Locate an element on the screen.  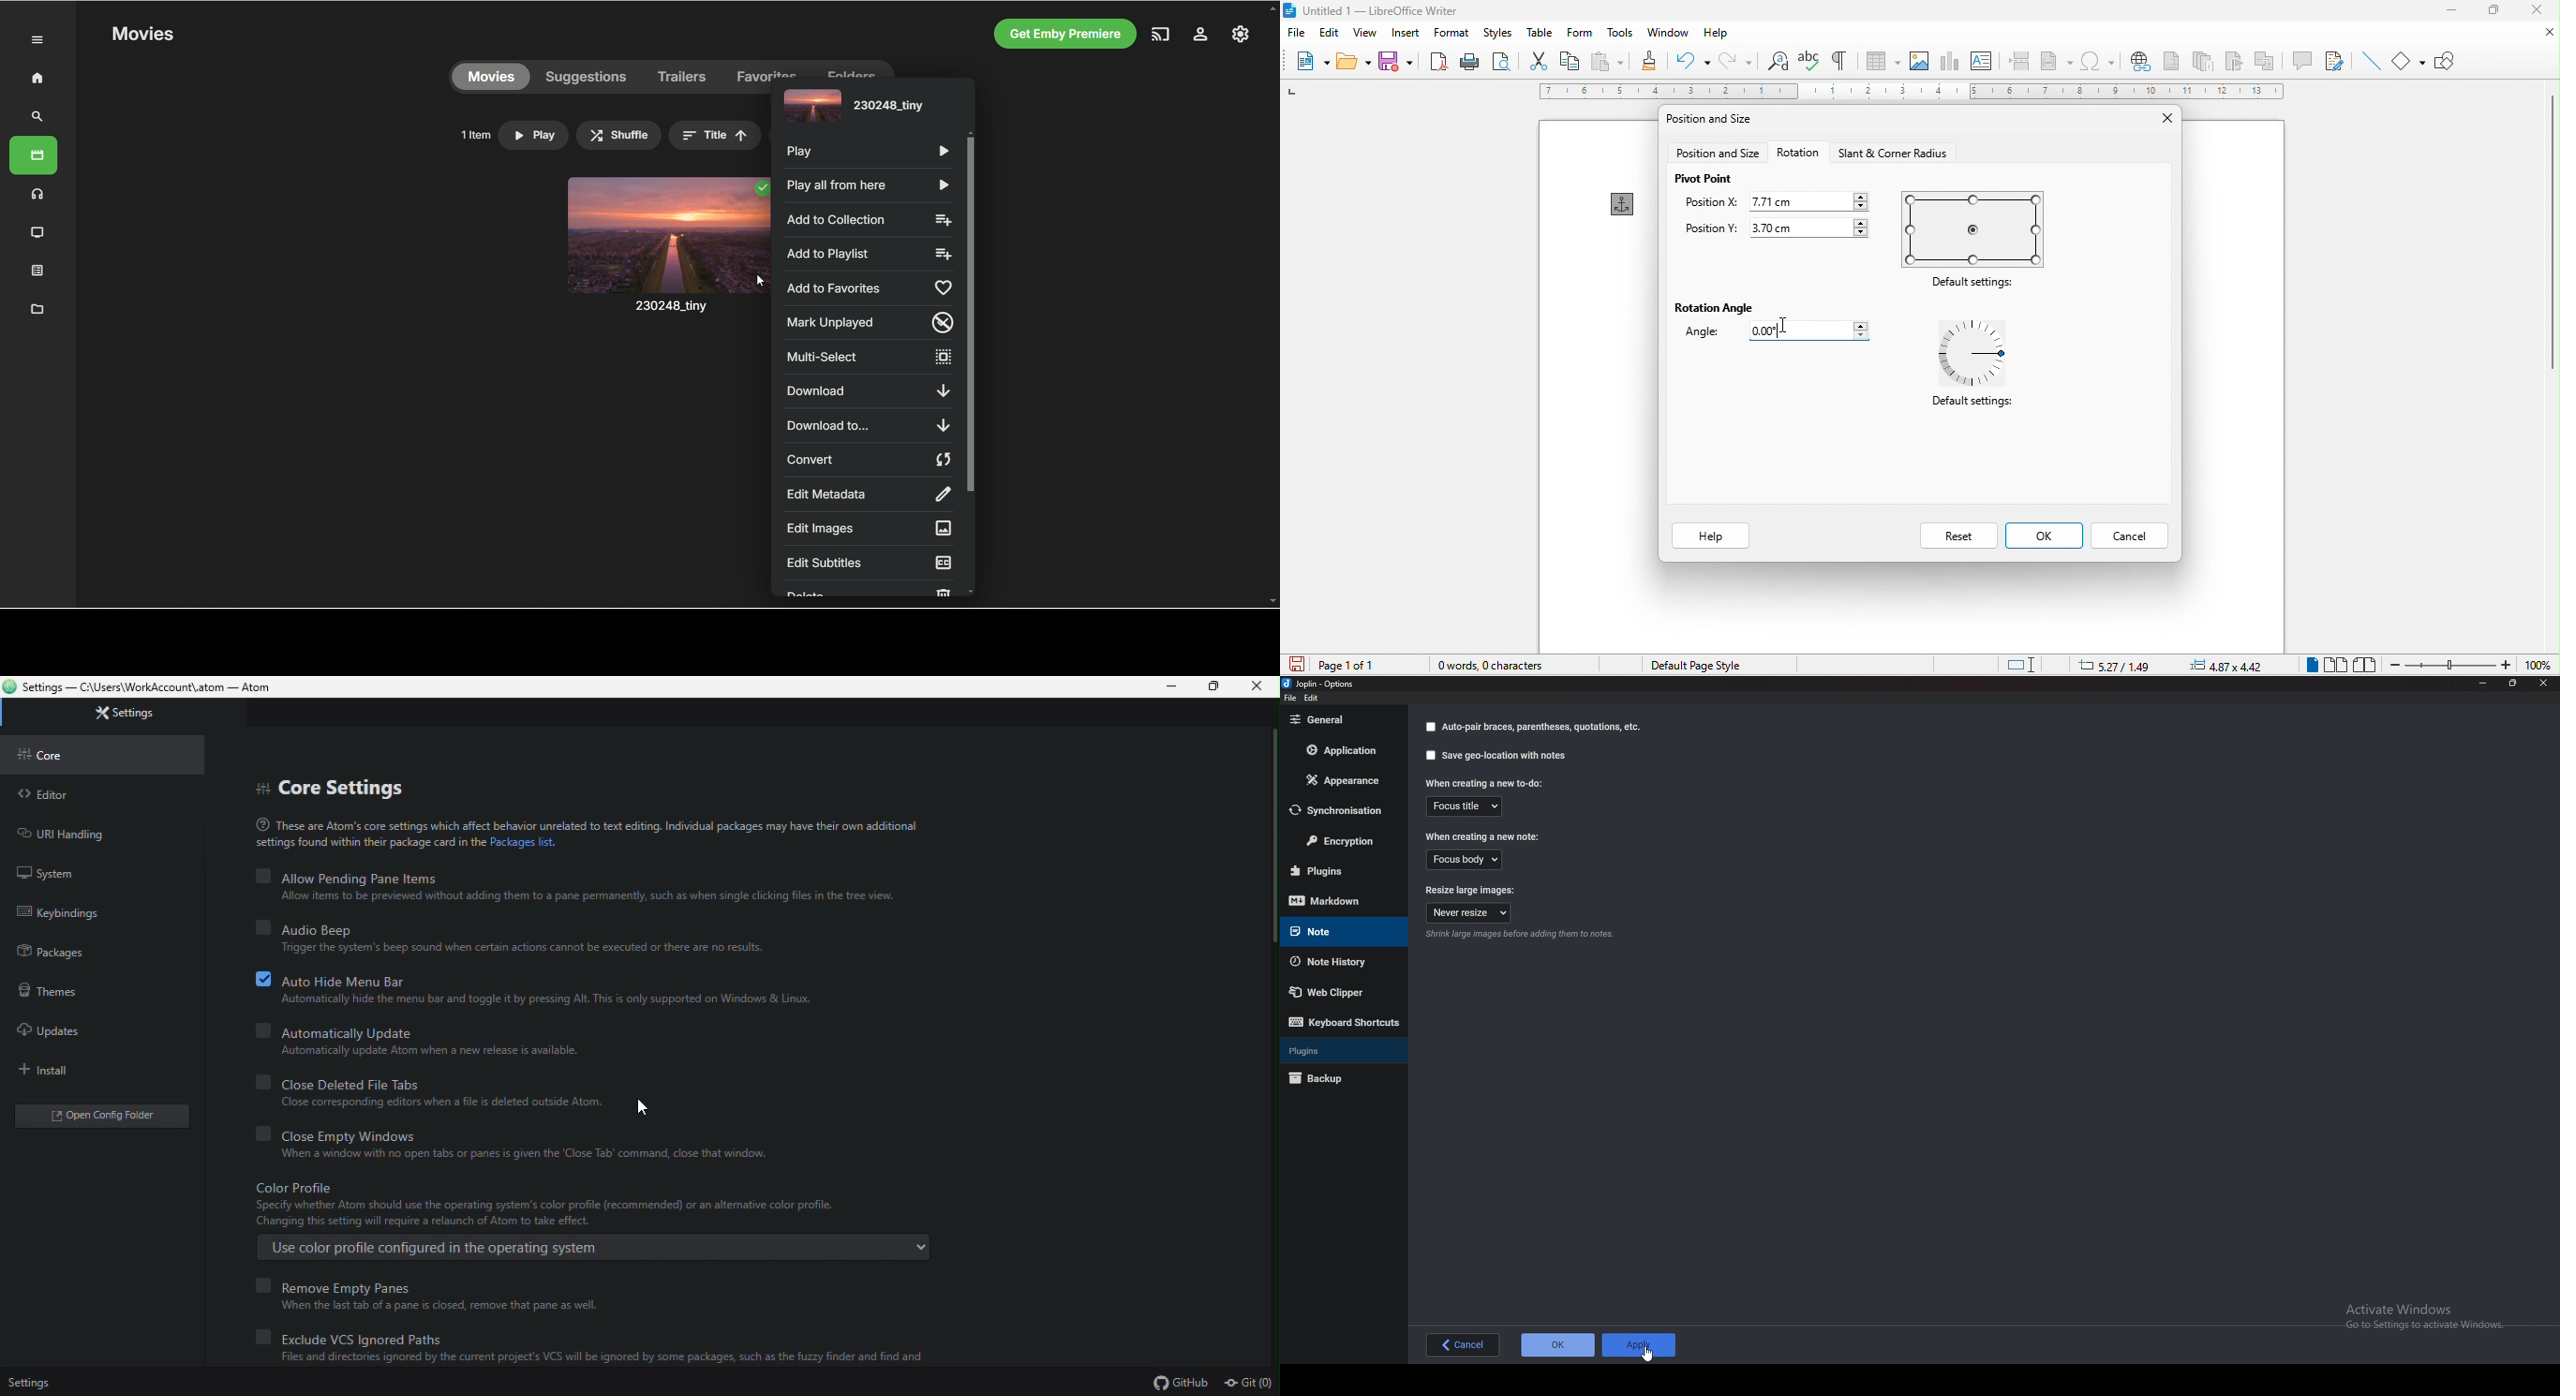
Never resize is located at coordinates (1468, 913).